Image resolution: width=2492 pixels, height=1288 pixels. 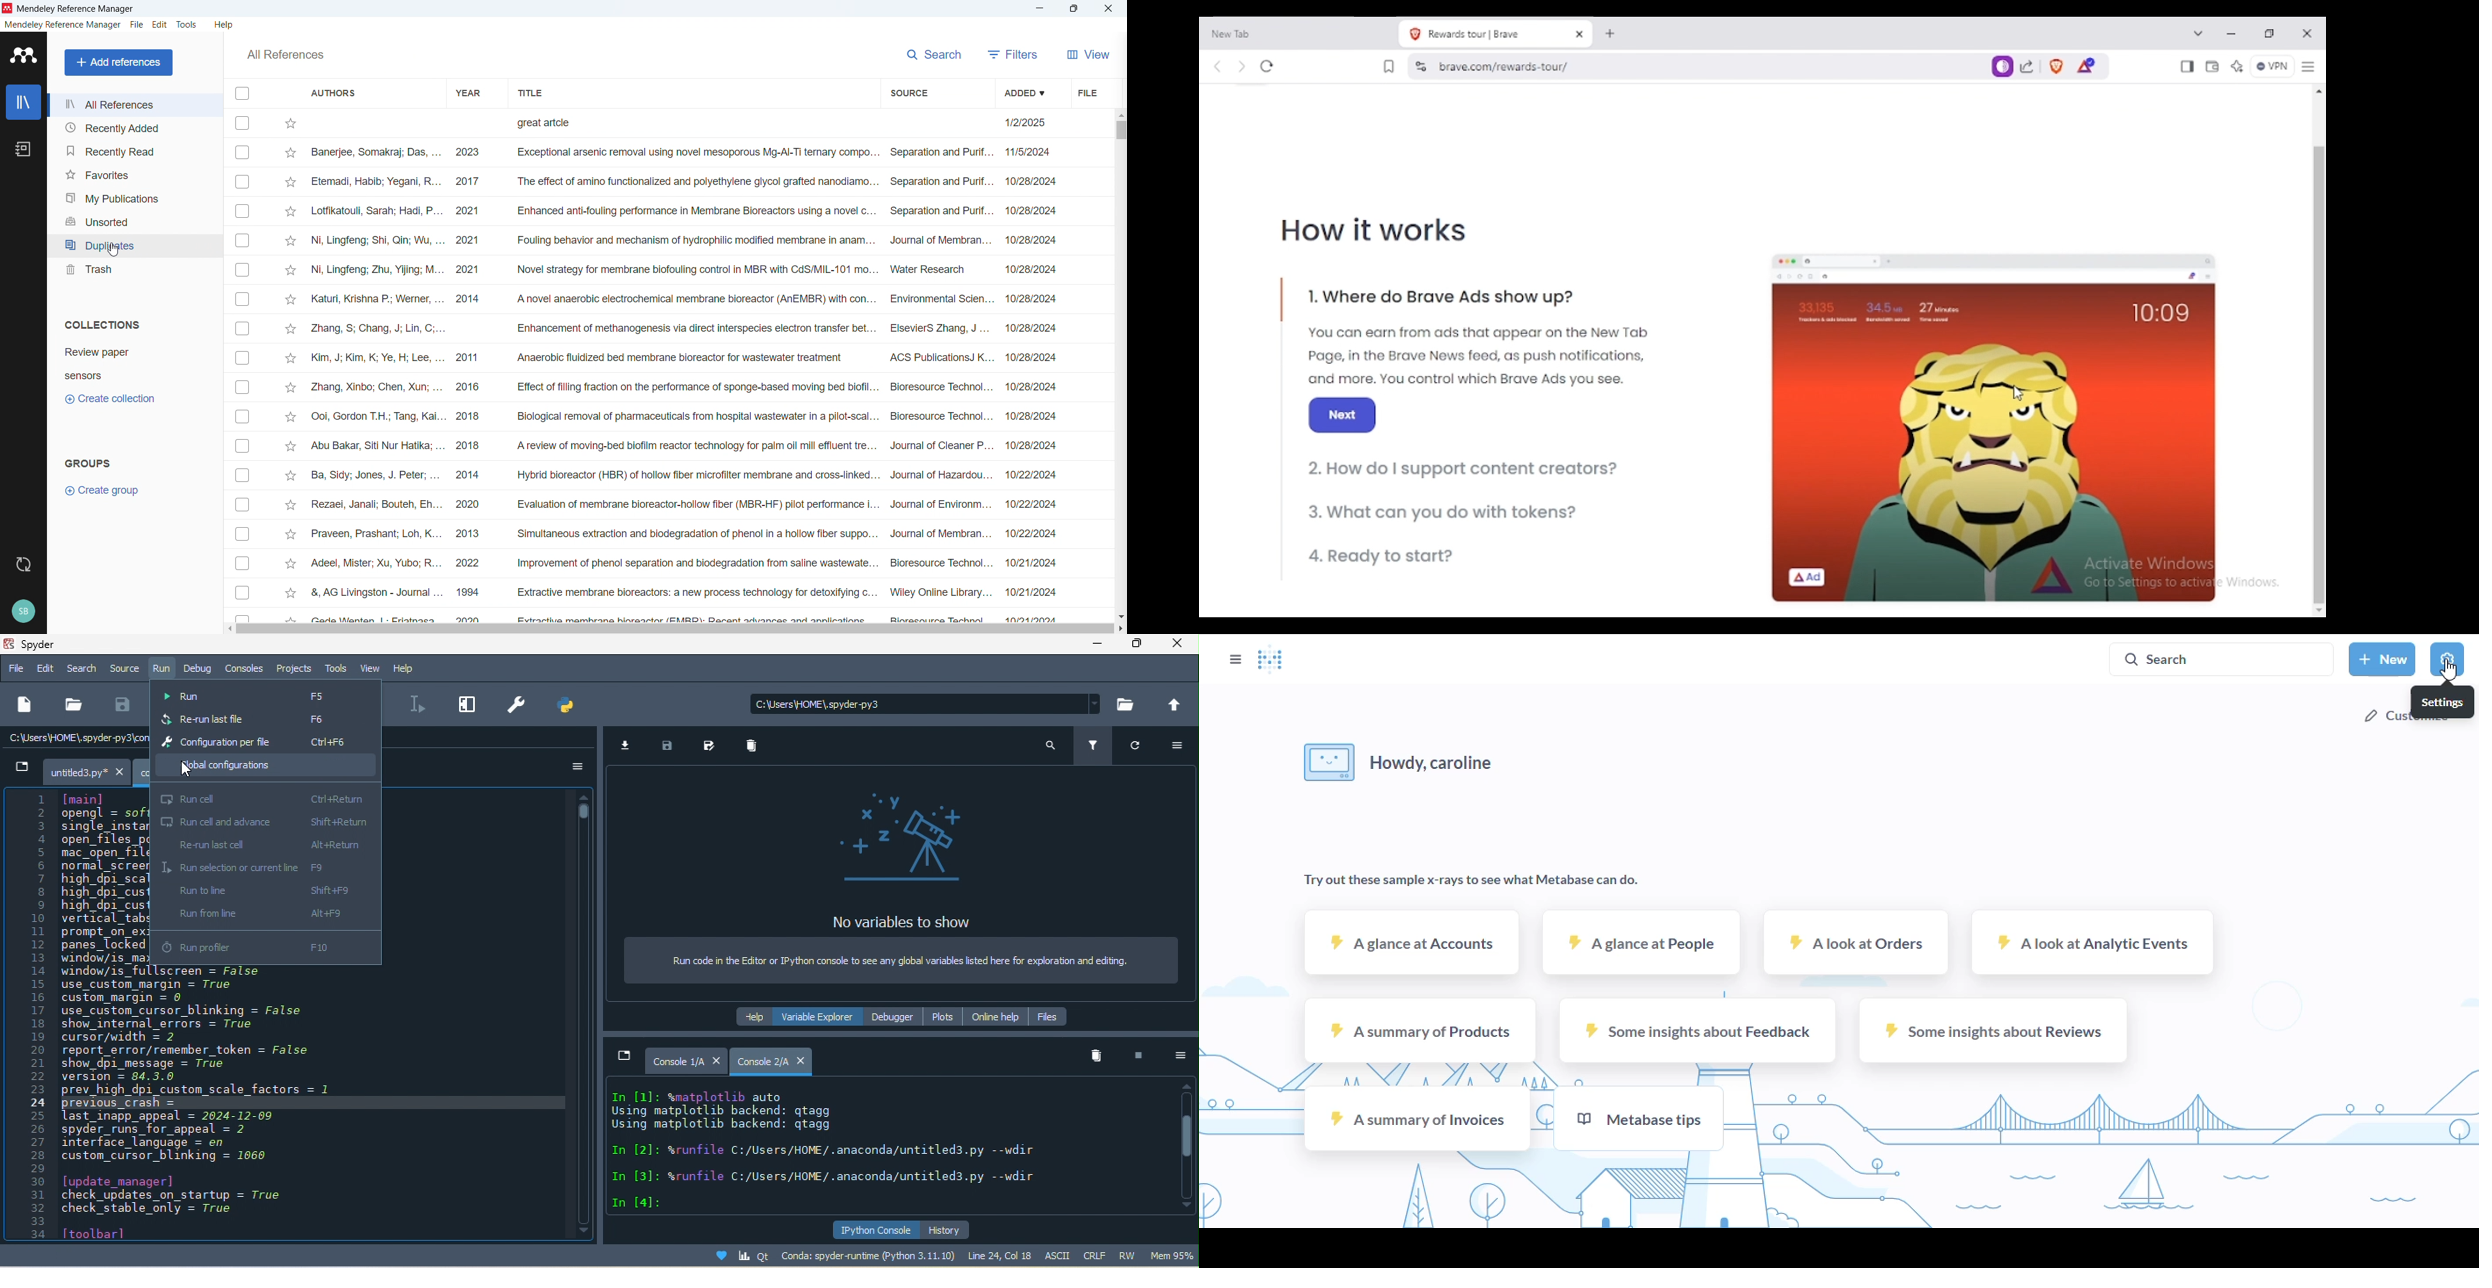 I want to click on Sort by file , so click(x=1088, y=92).